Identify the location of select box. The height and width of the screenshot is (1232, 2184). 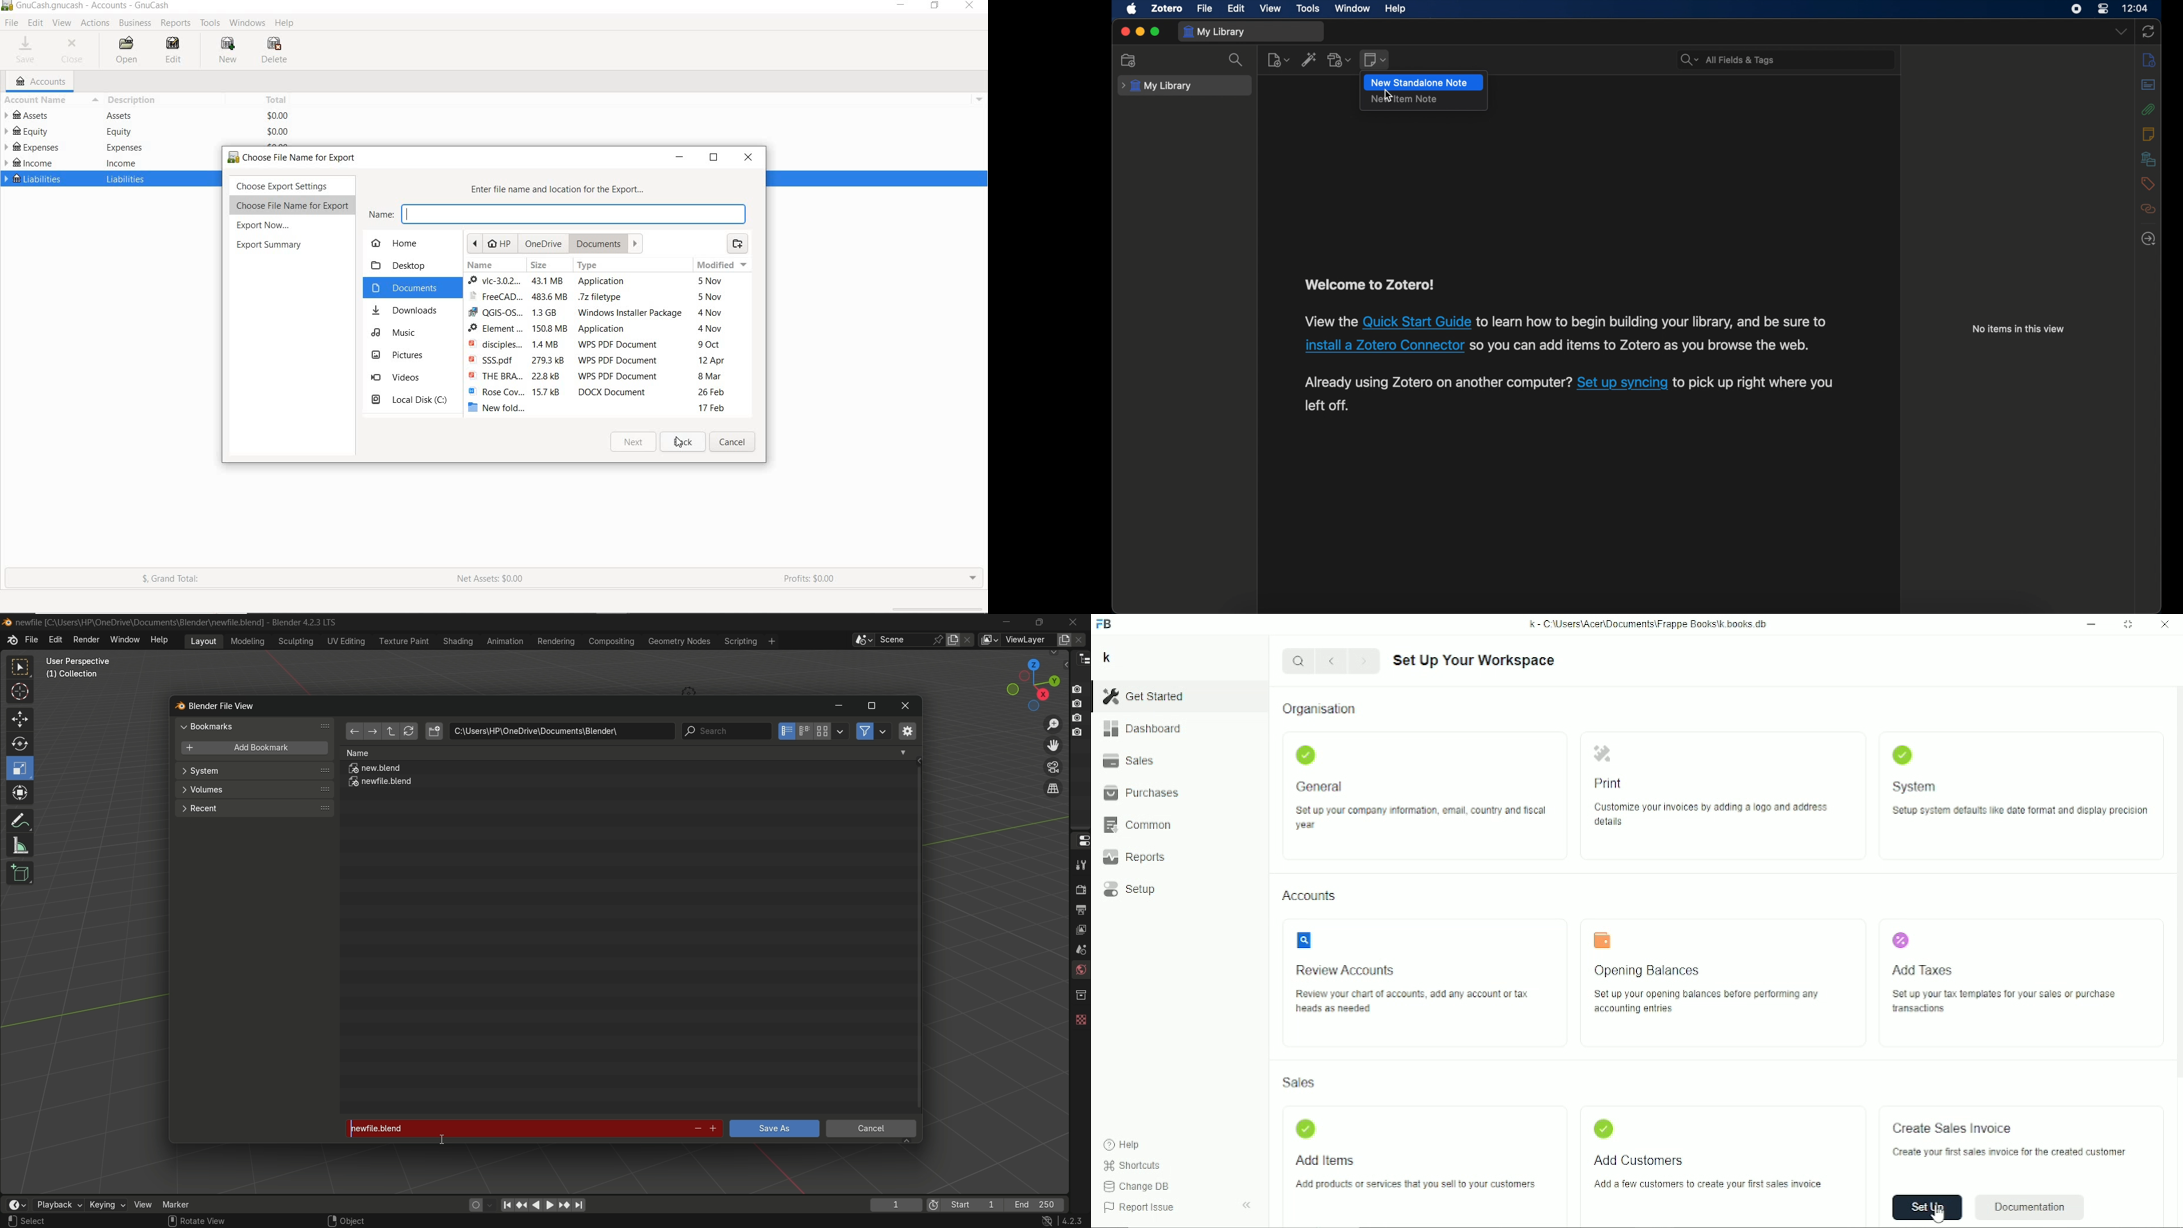
(21, 667).